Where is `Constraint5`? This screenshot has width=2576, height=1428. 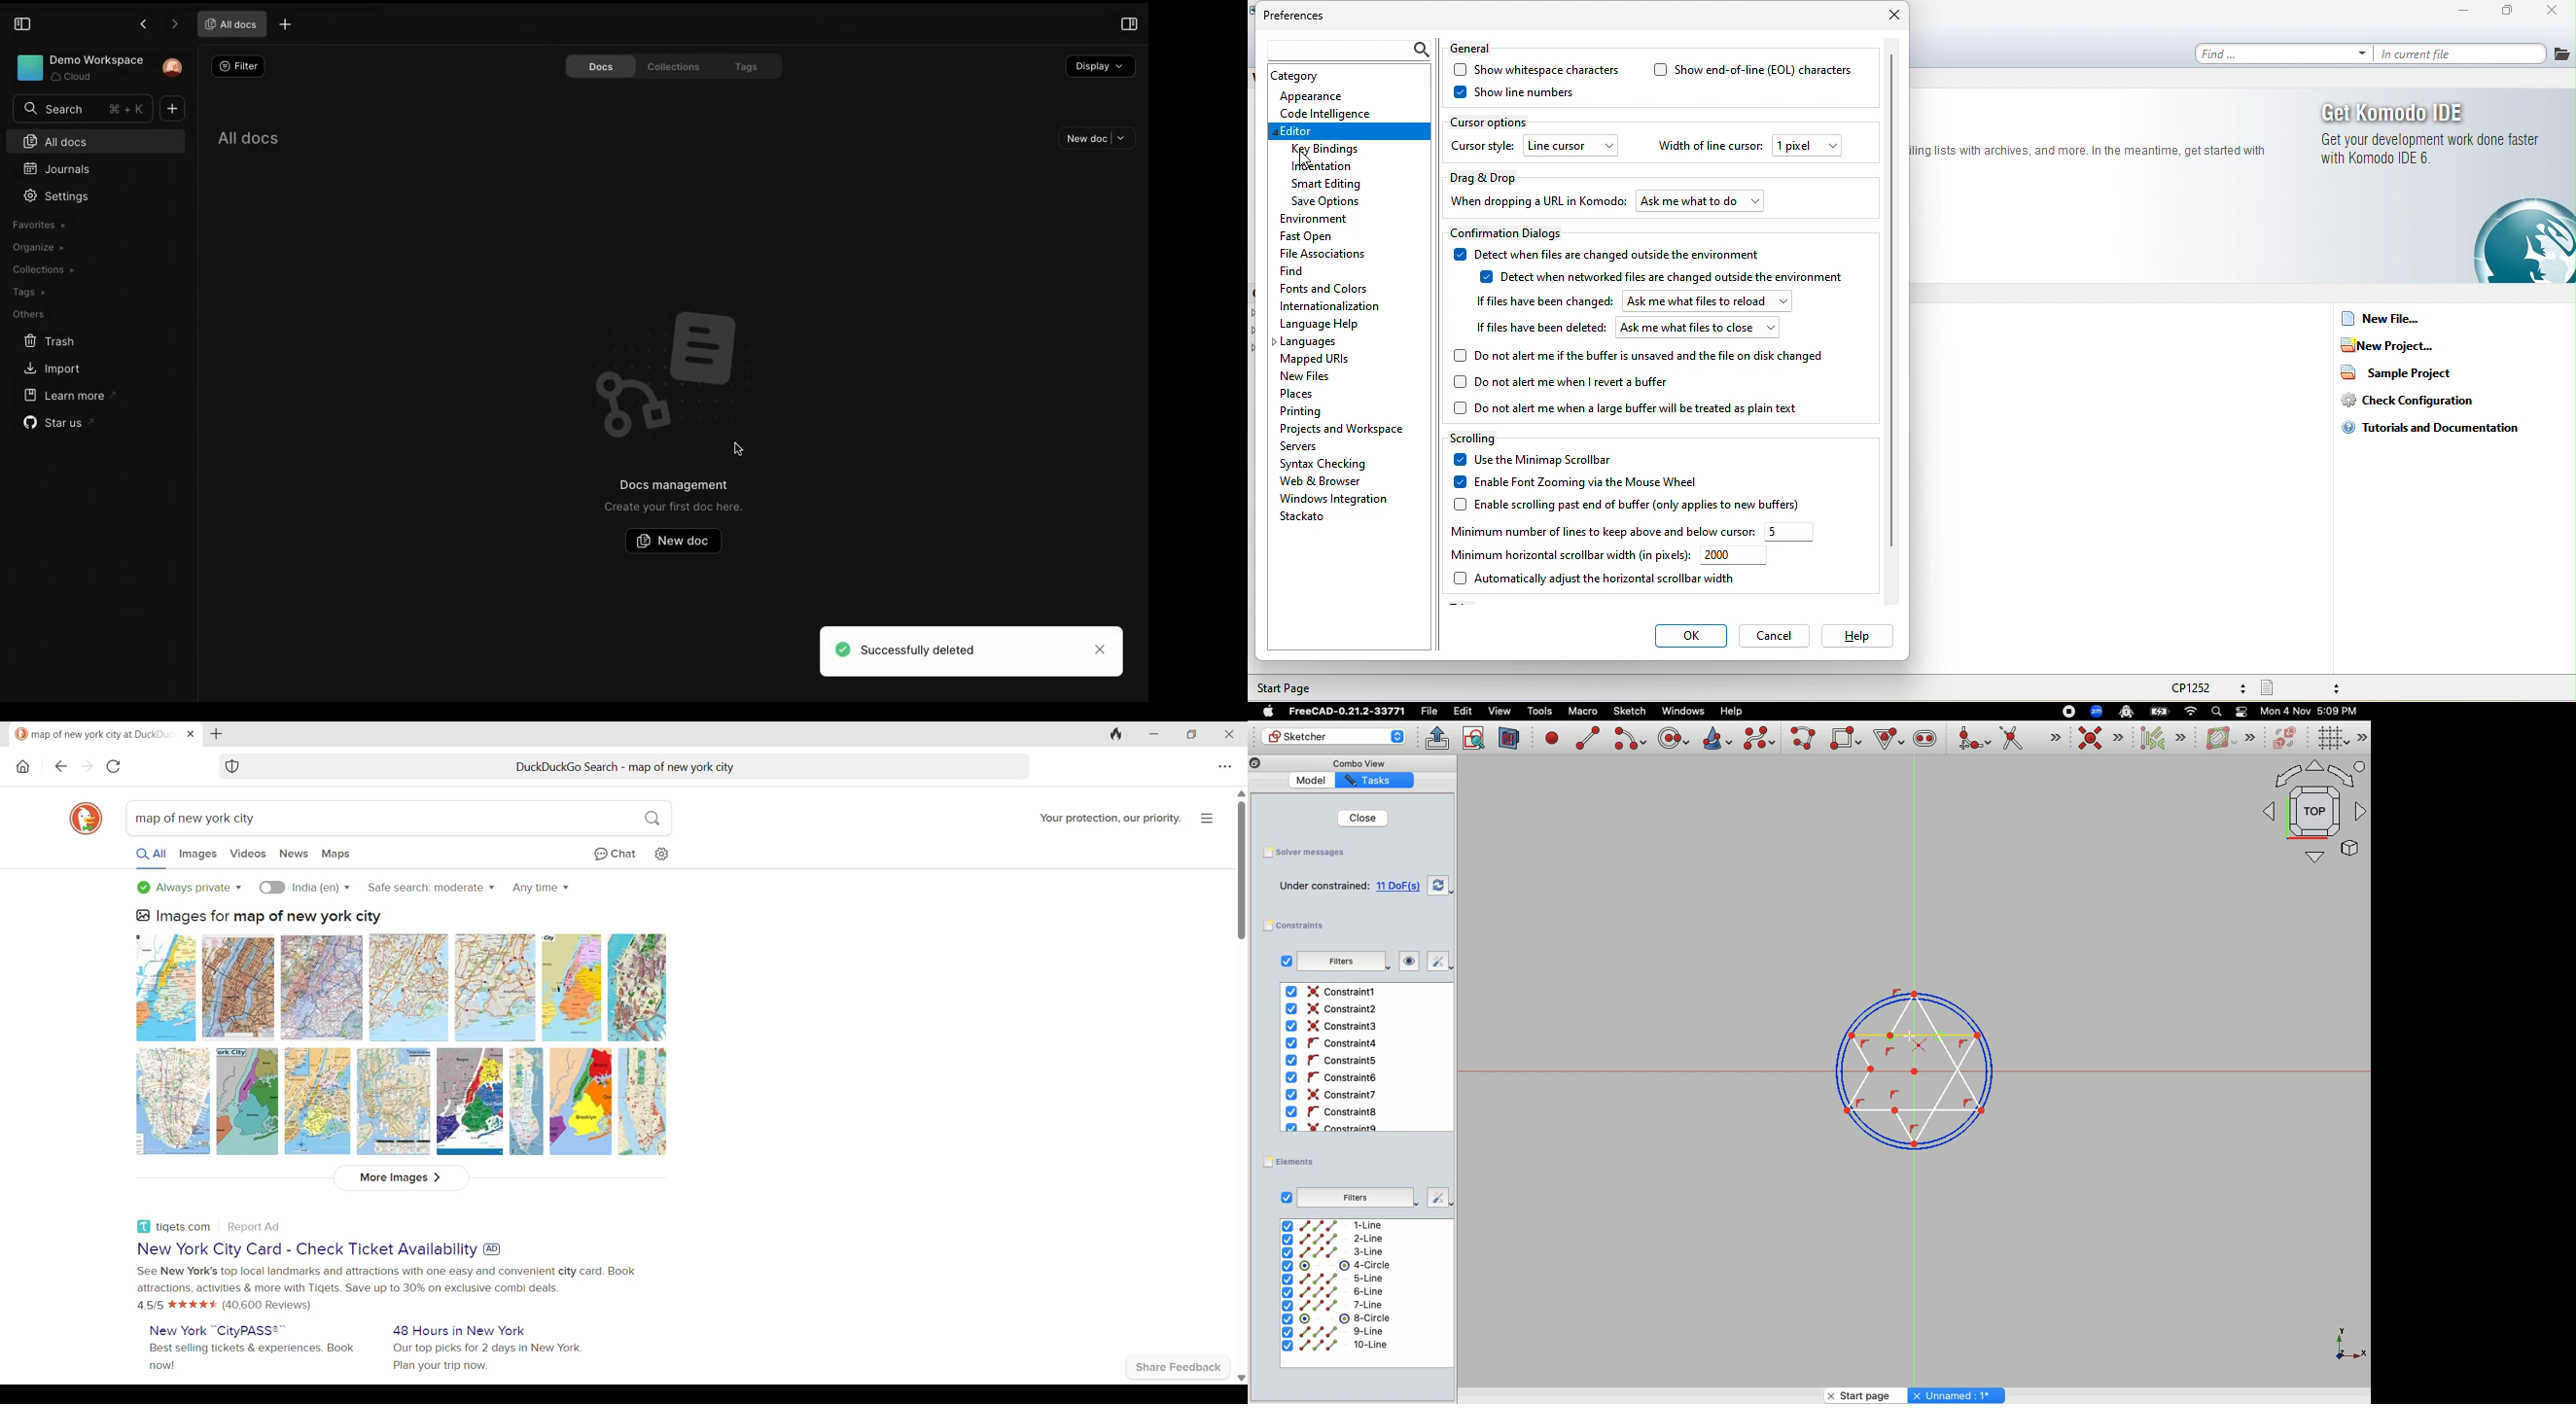 Constraint5 is located at coordinates (1331, 1061).